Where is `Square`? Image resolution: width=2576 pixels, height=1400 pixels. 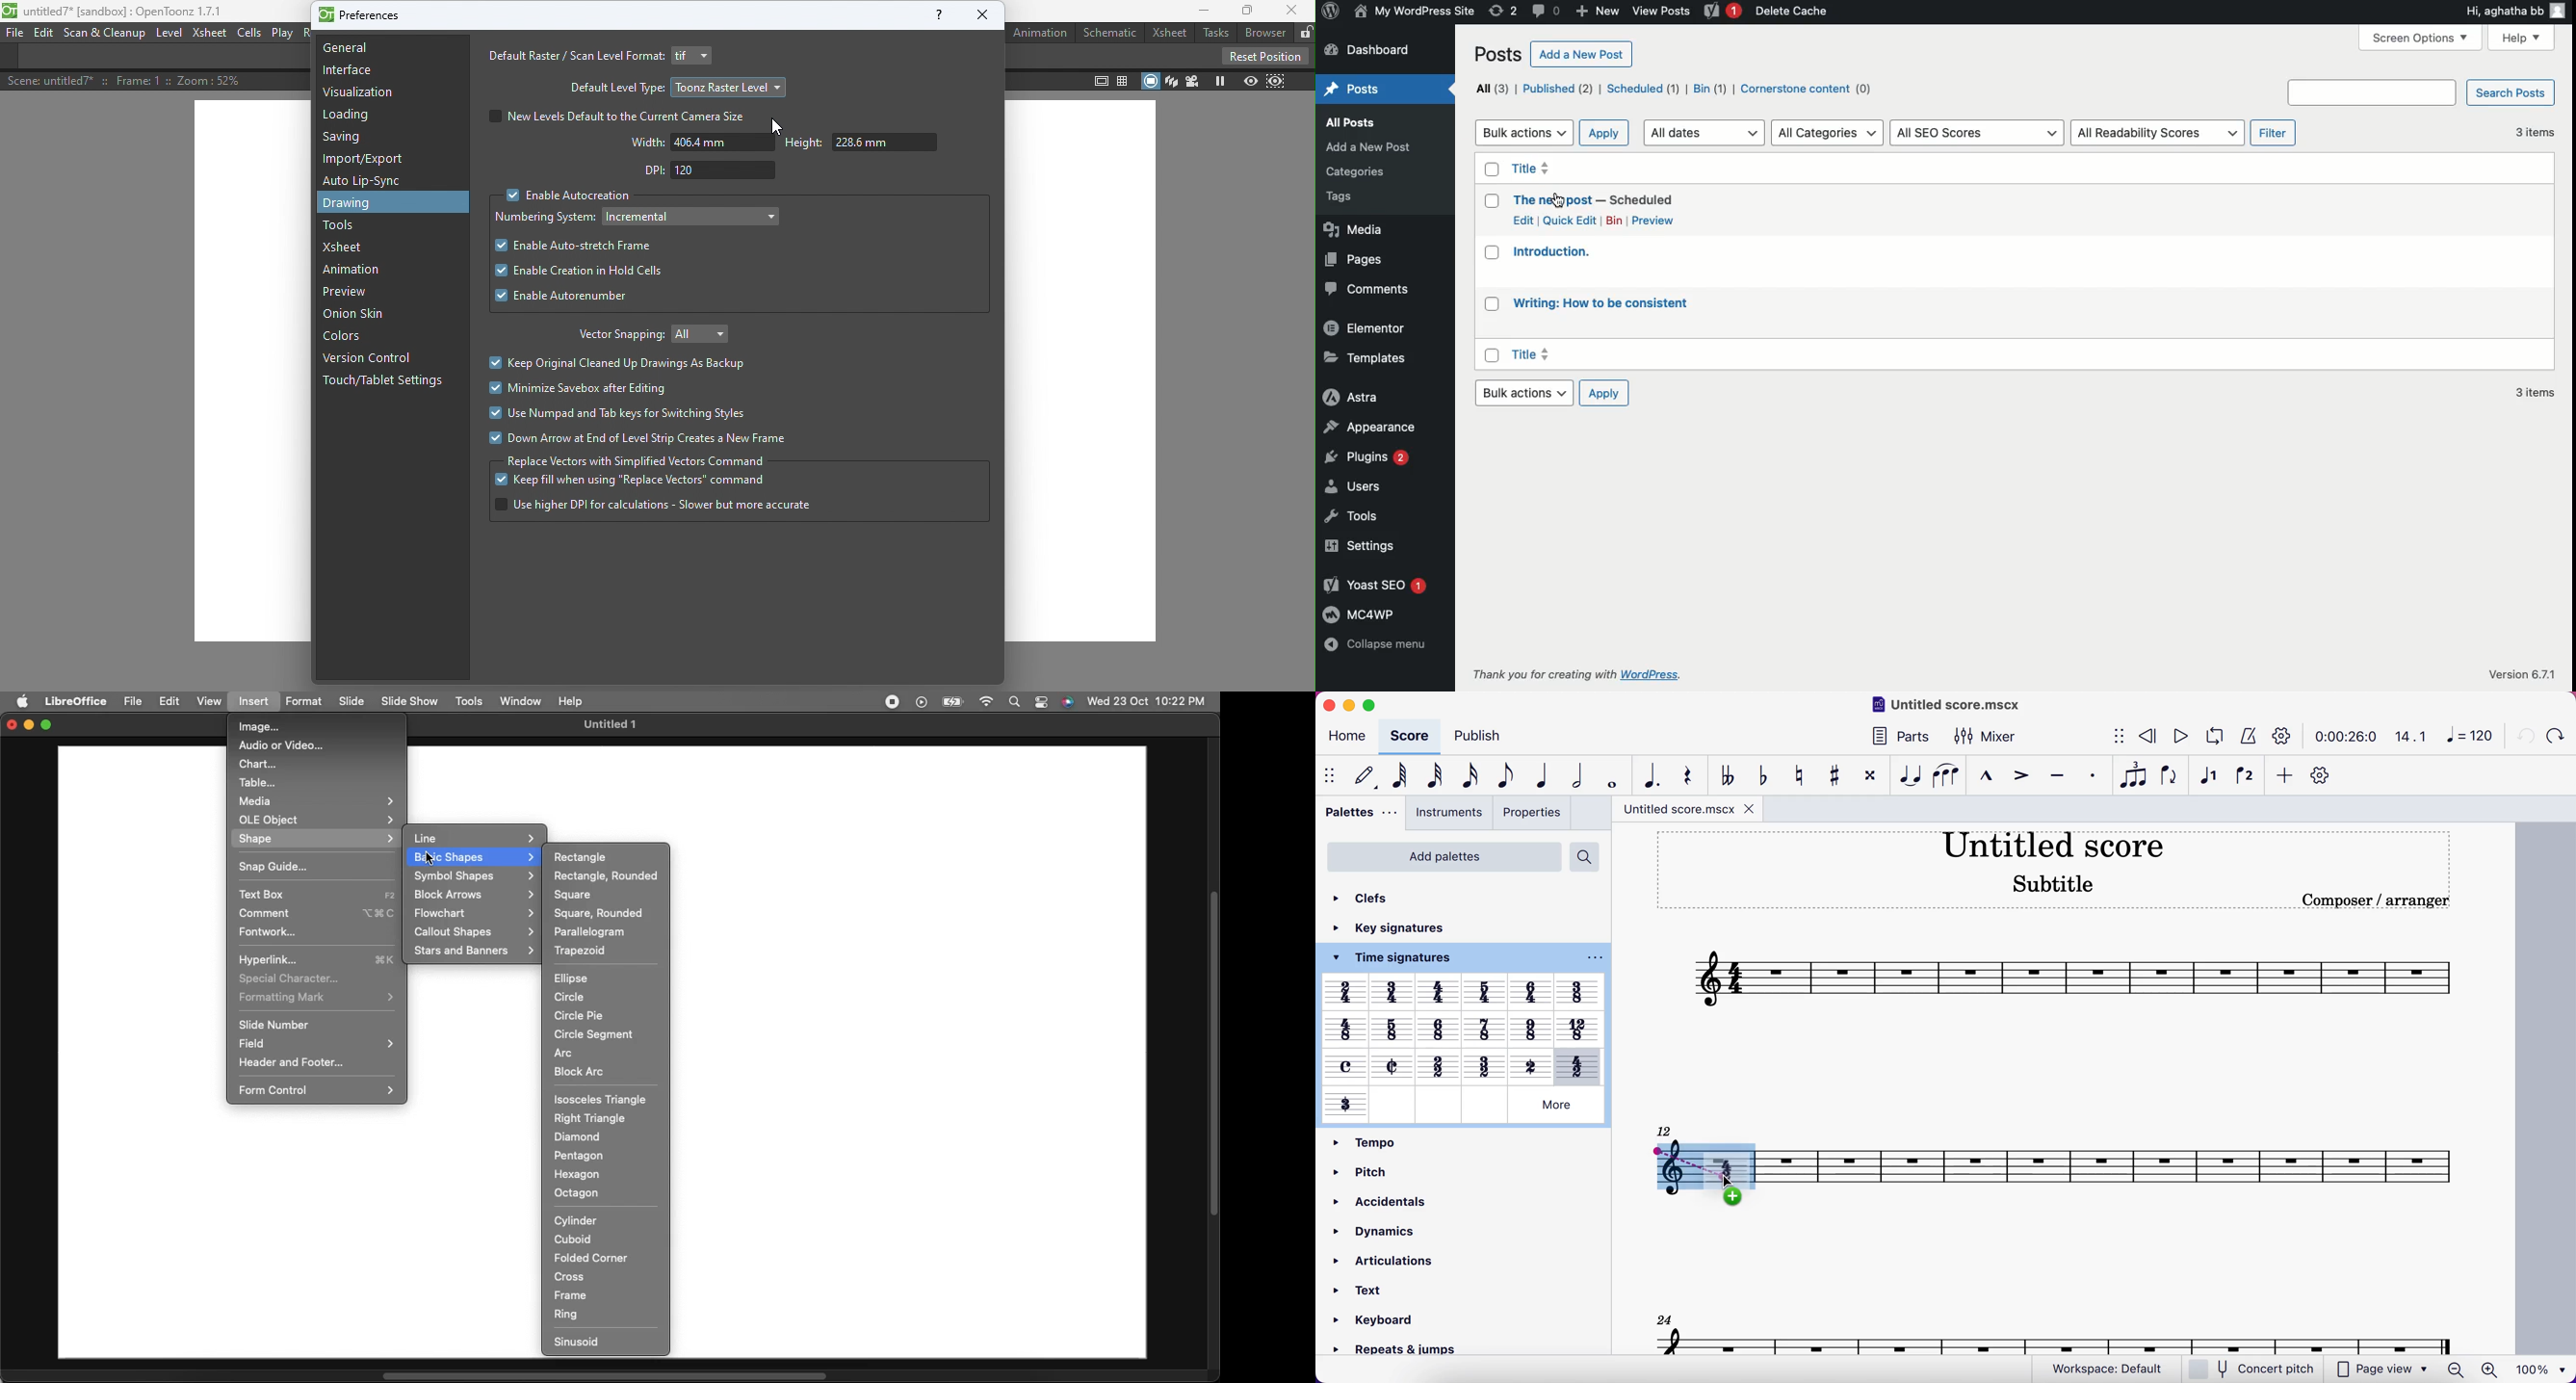 Square is located at coordinates (574, 896).